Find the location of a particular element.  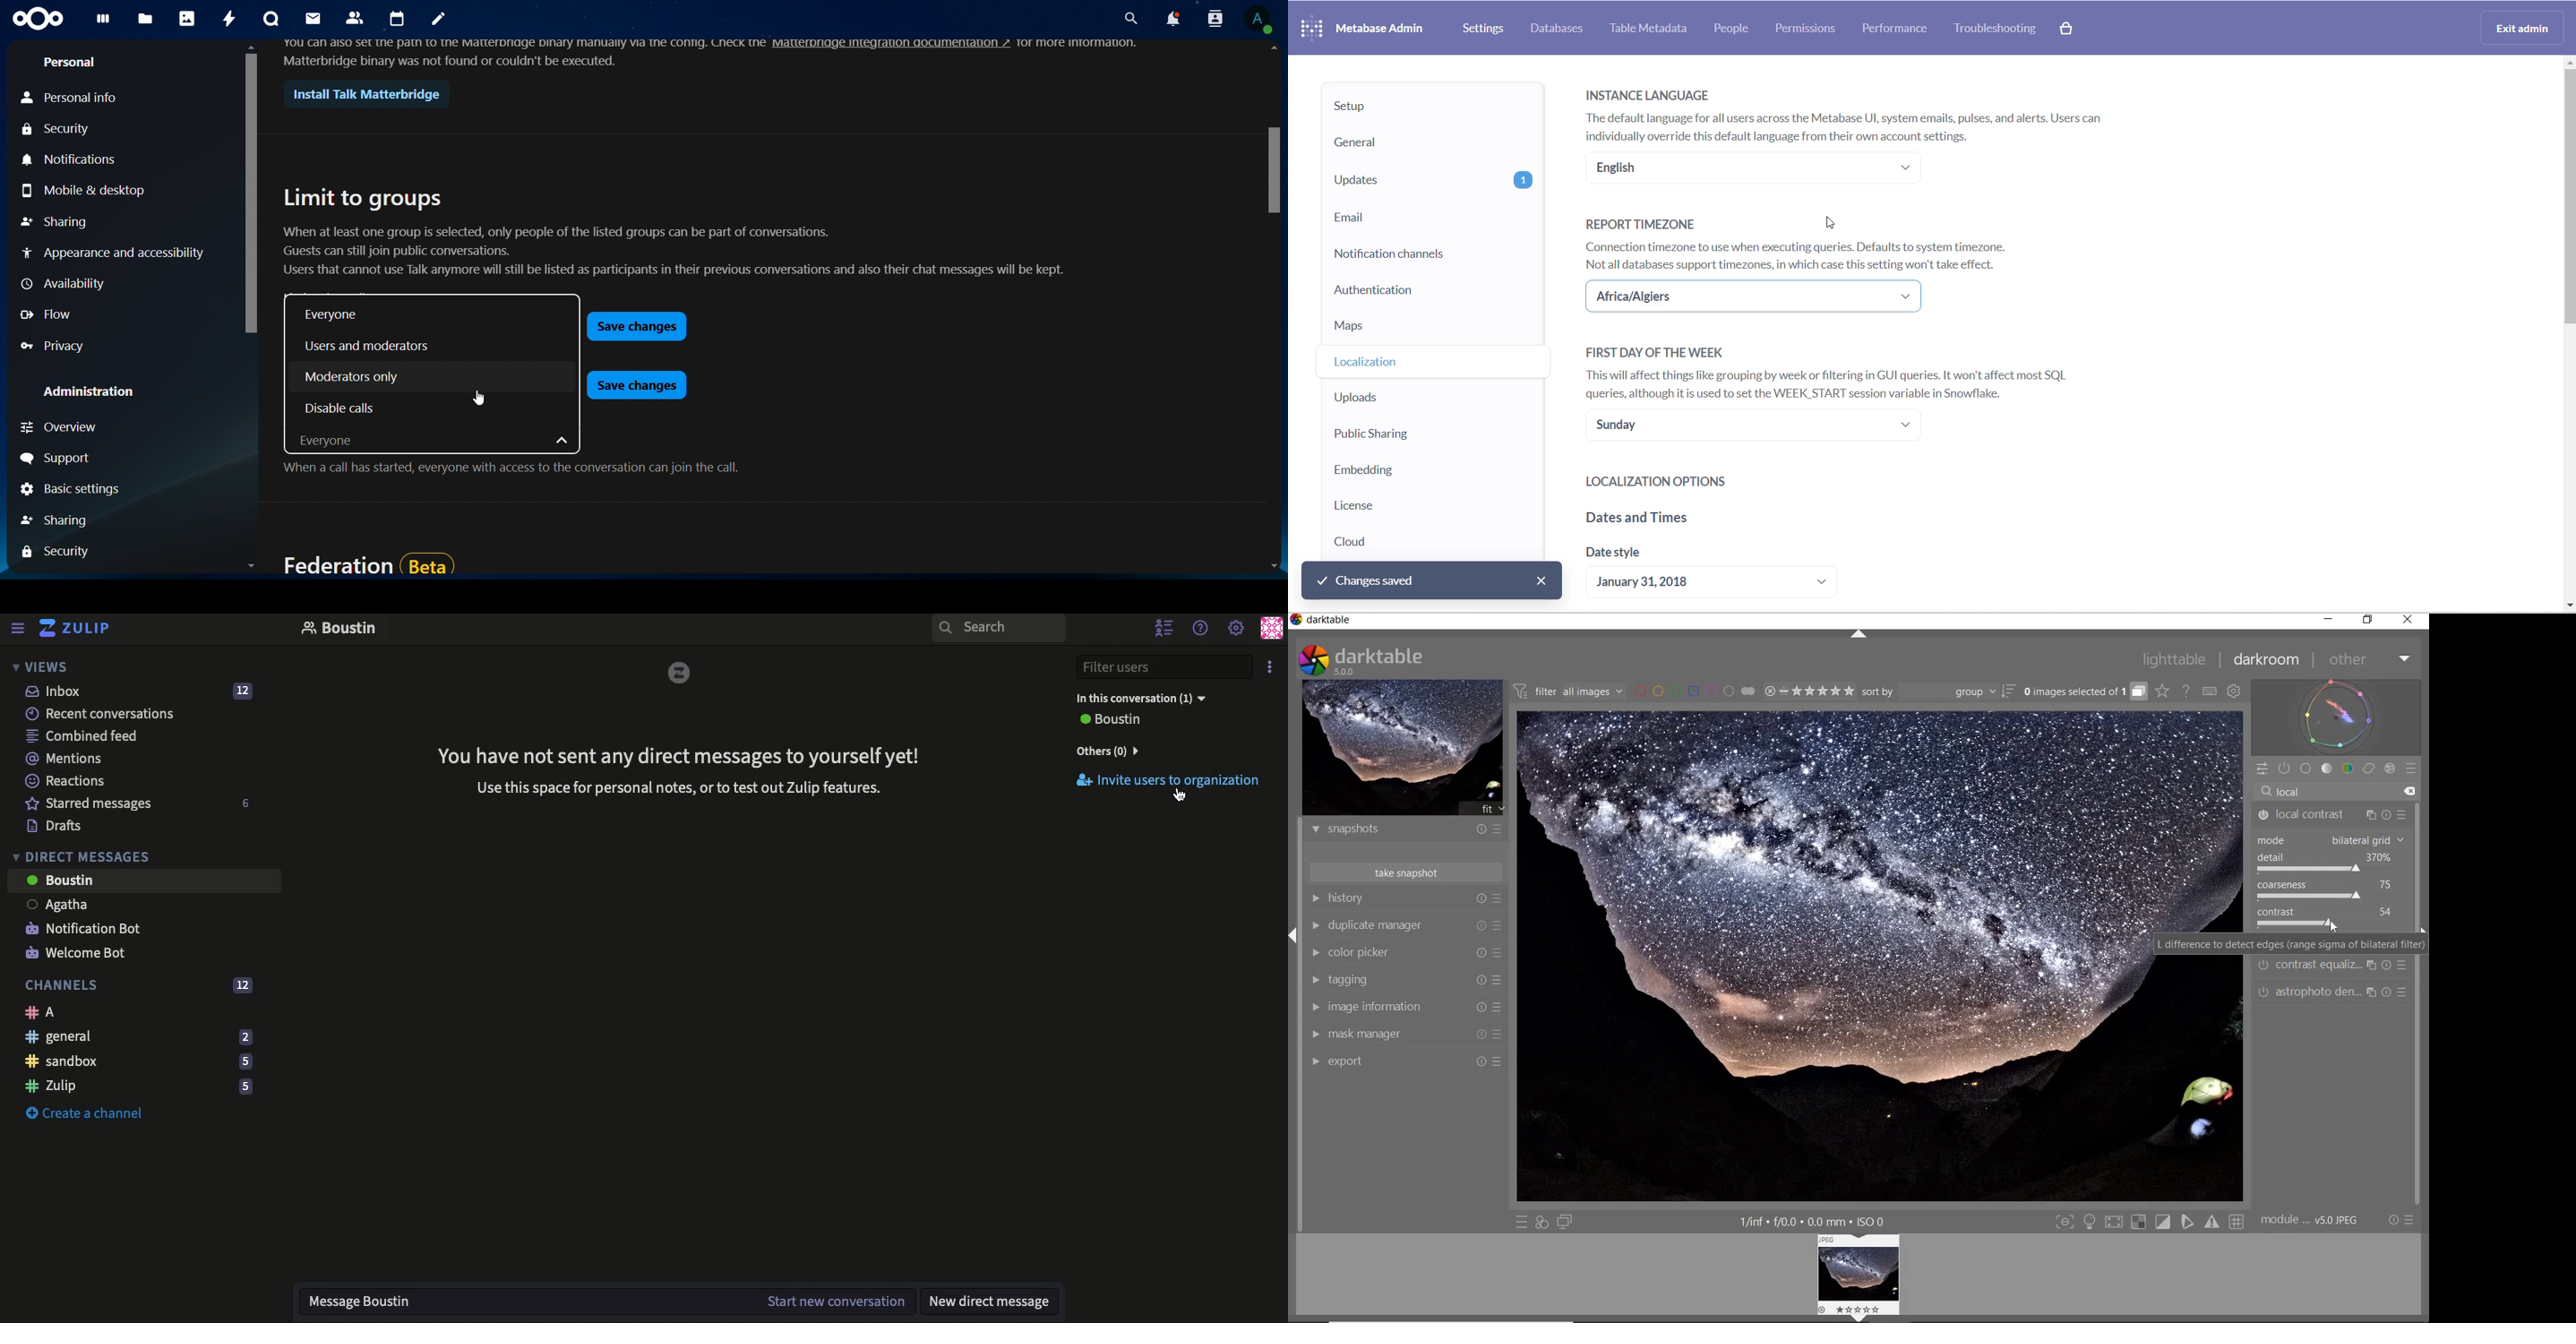

limit to groups is located at coordinates (363, 199).